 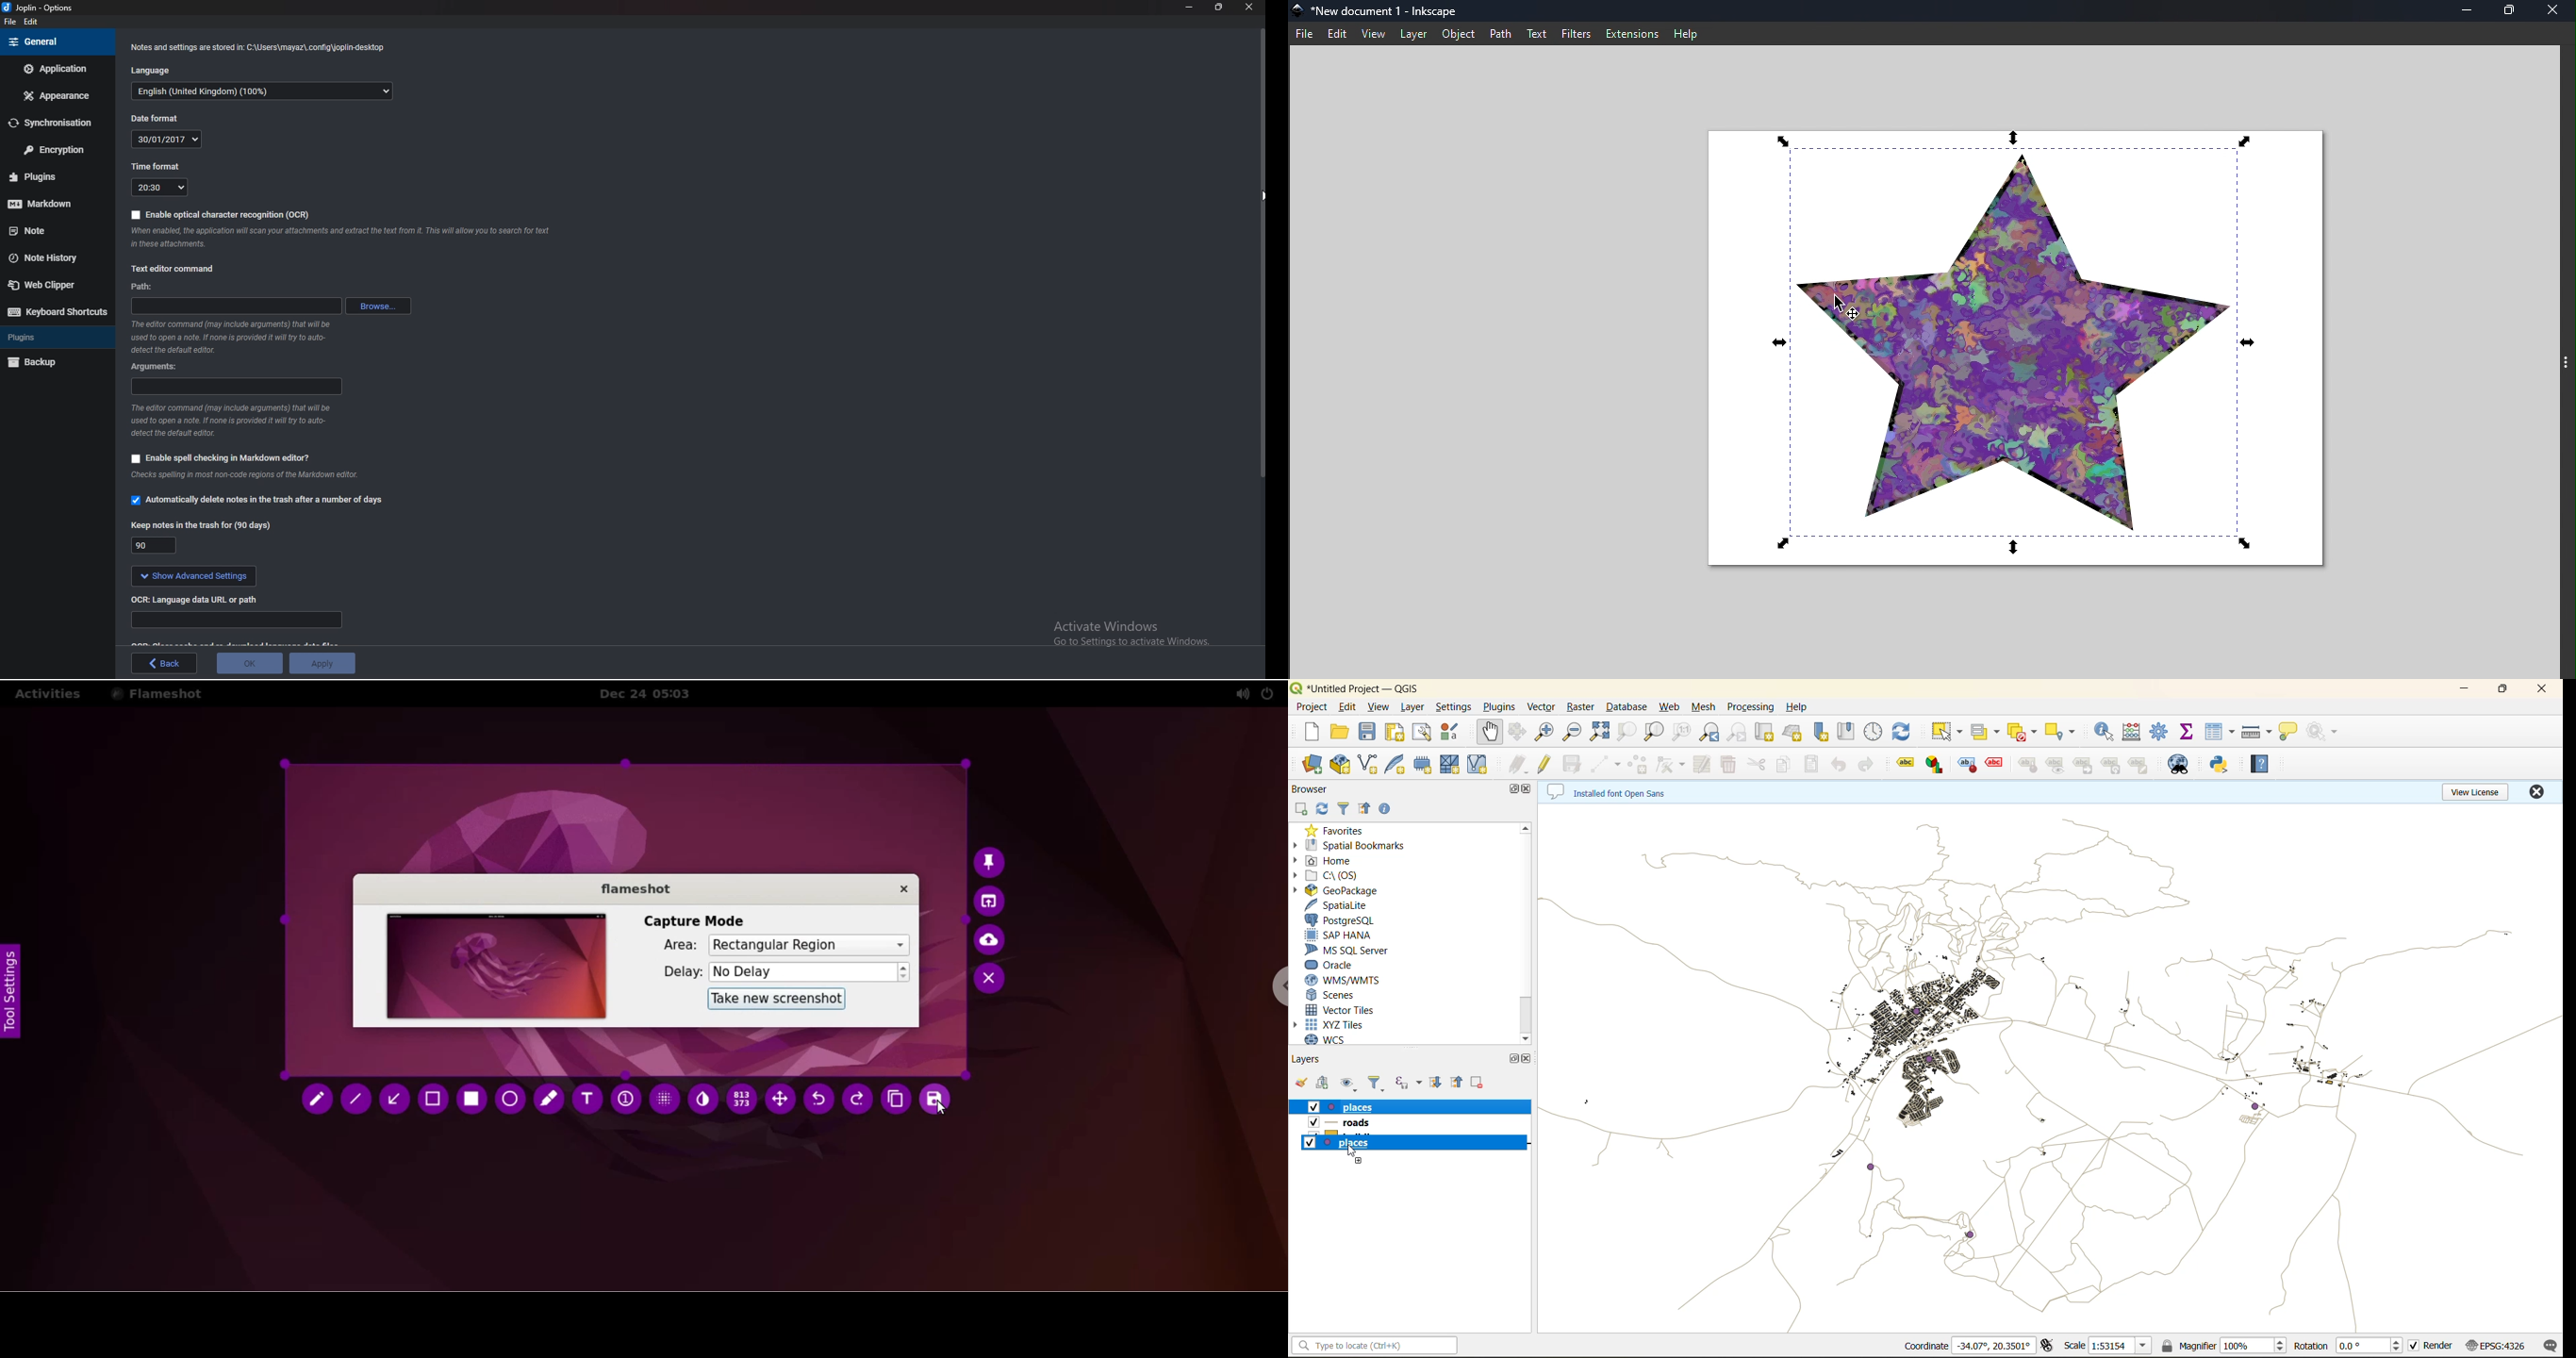 I want to click on Plugins, so click(x=55, y=337).